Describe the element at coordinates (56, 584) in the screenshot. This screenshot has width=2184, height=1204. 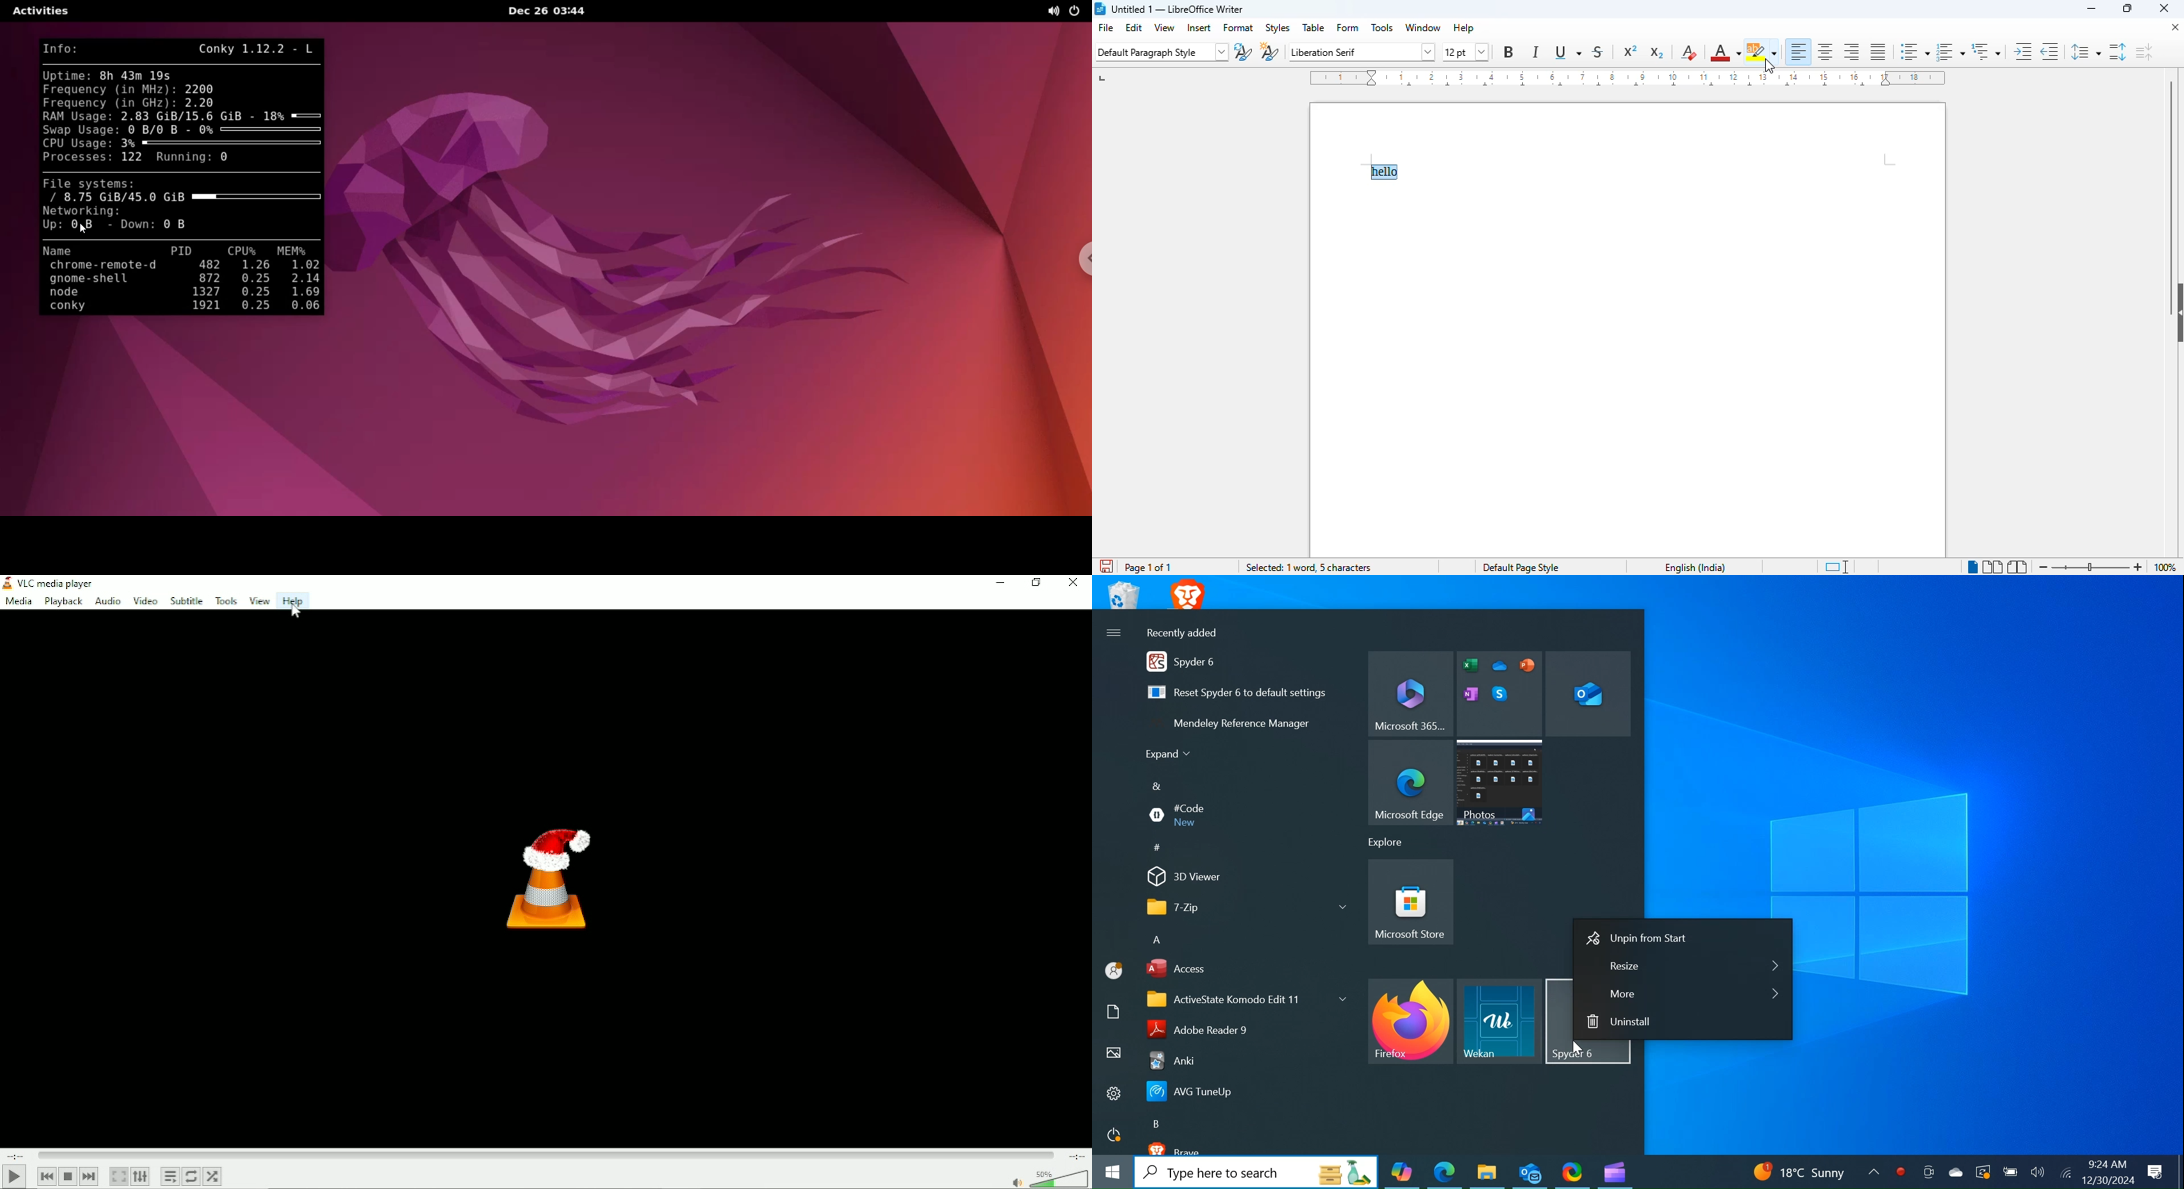
I see `vlc media player` at that location.